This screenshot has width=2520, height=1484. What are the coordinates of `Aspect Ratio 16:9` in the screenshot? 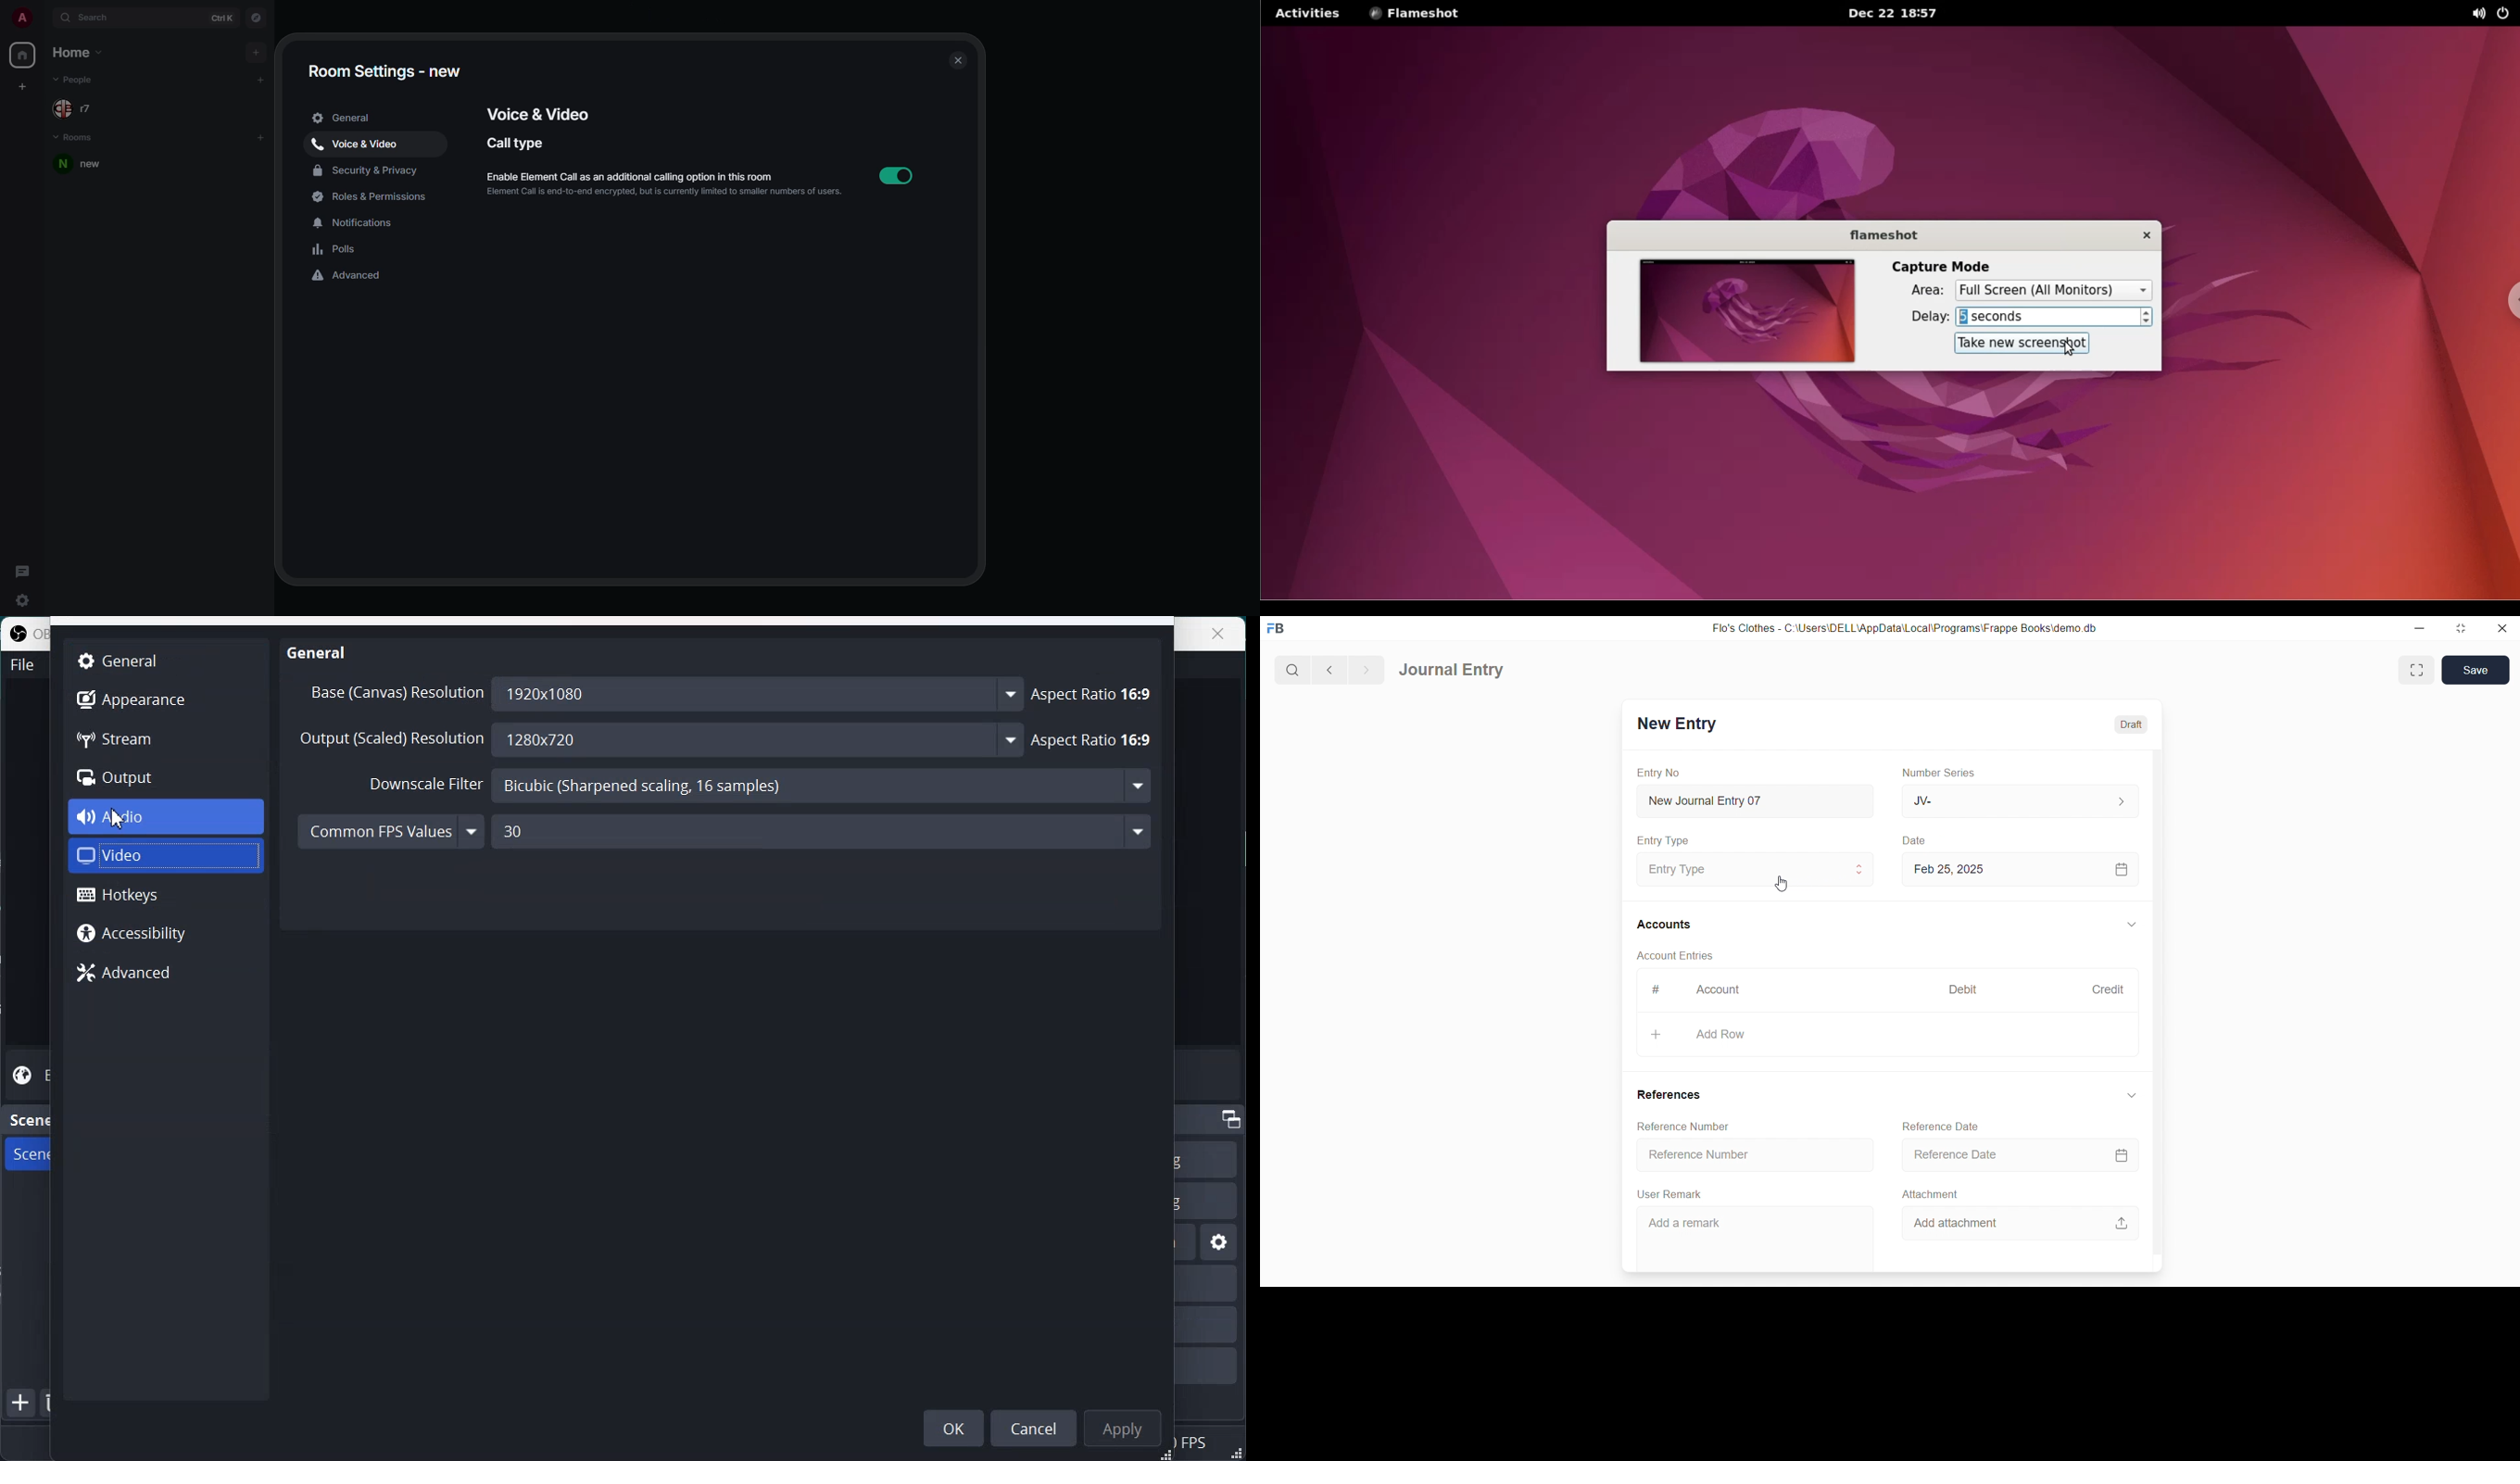 It's located at (1093, 716).